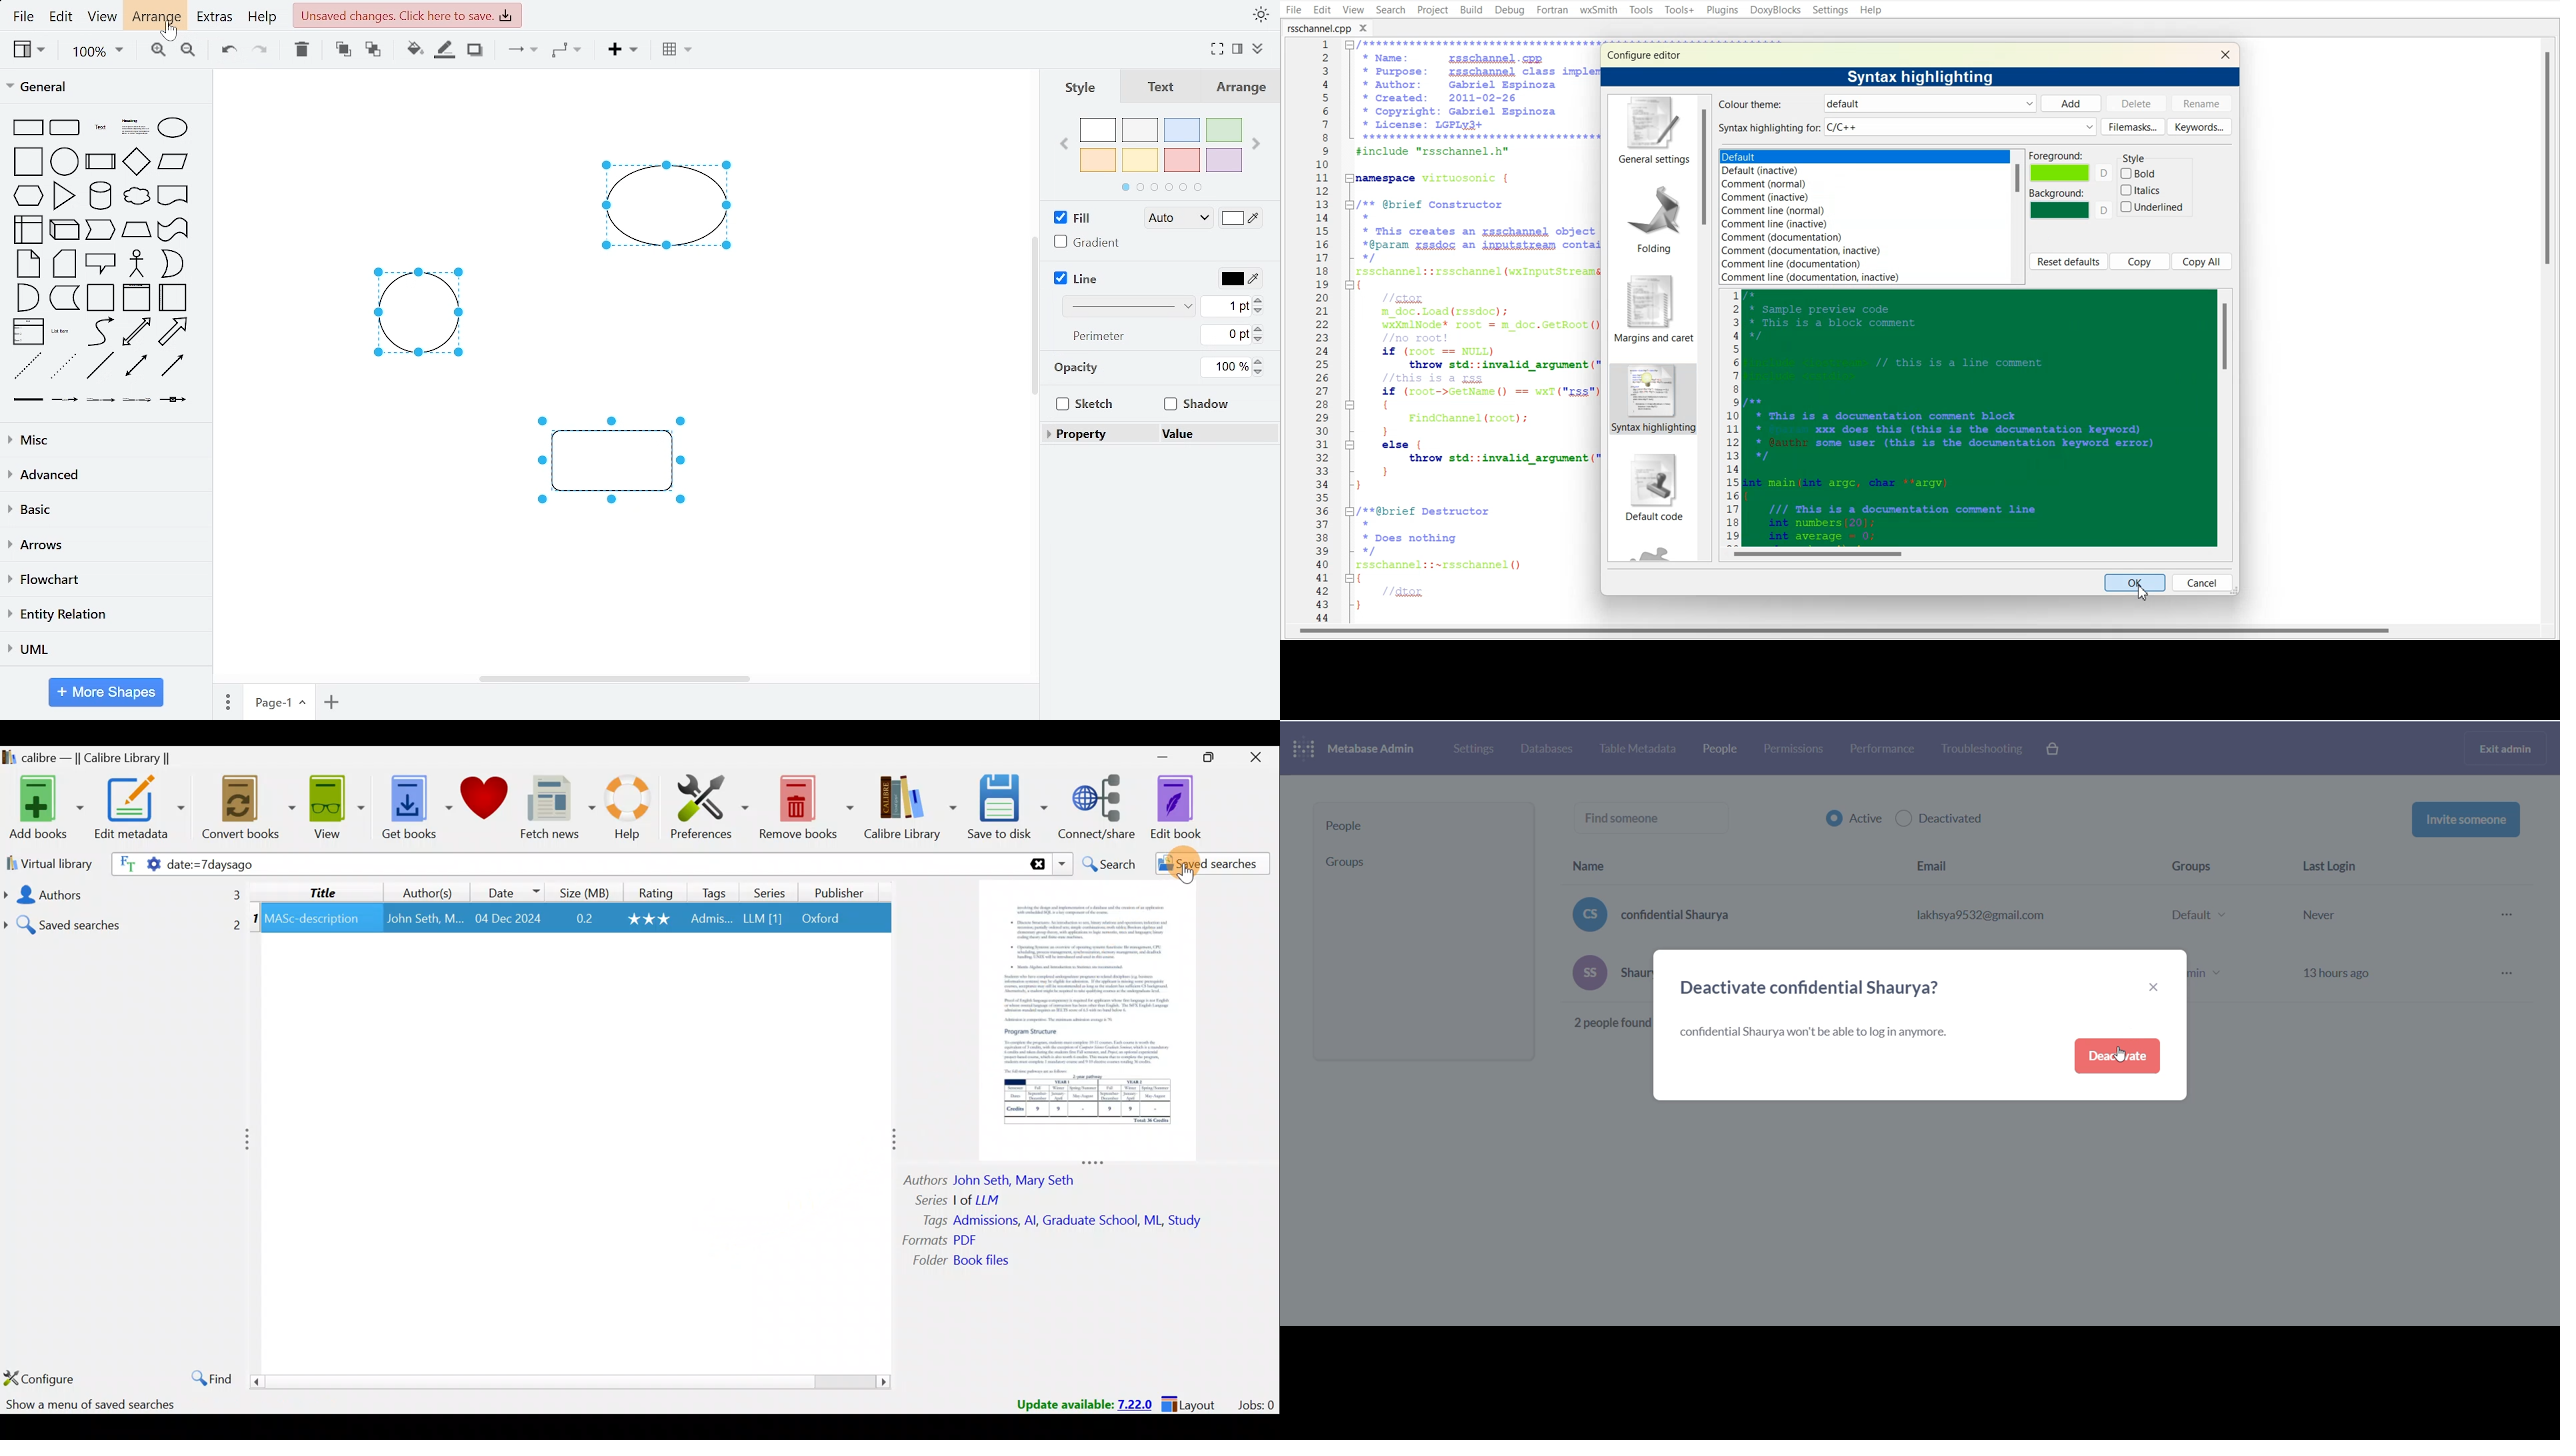  I want to click on 0 pt, so click(1228, 334).